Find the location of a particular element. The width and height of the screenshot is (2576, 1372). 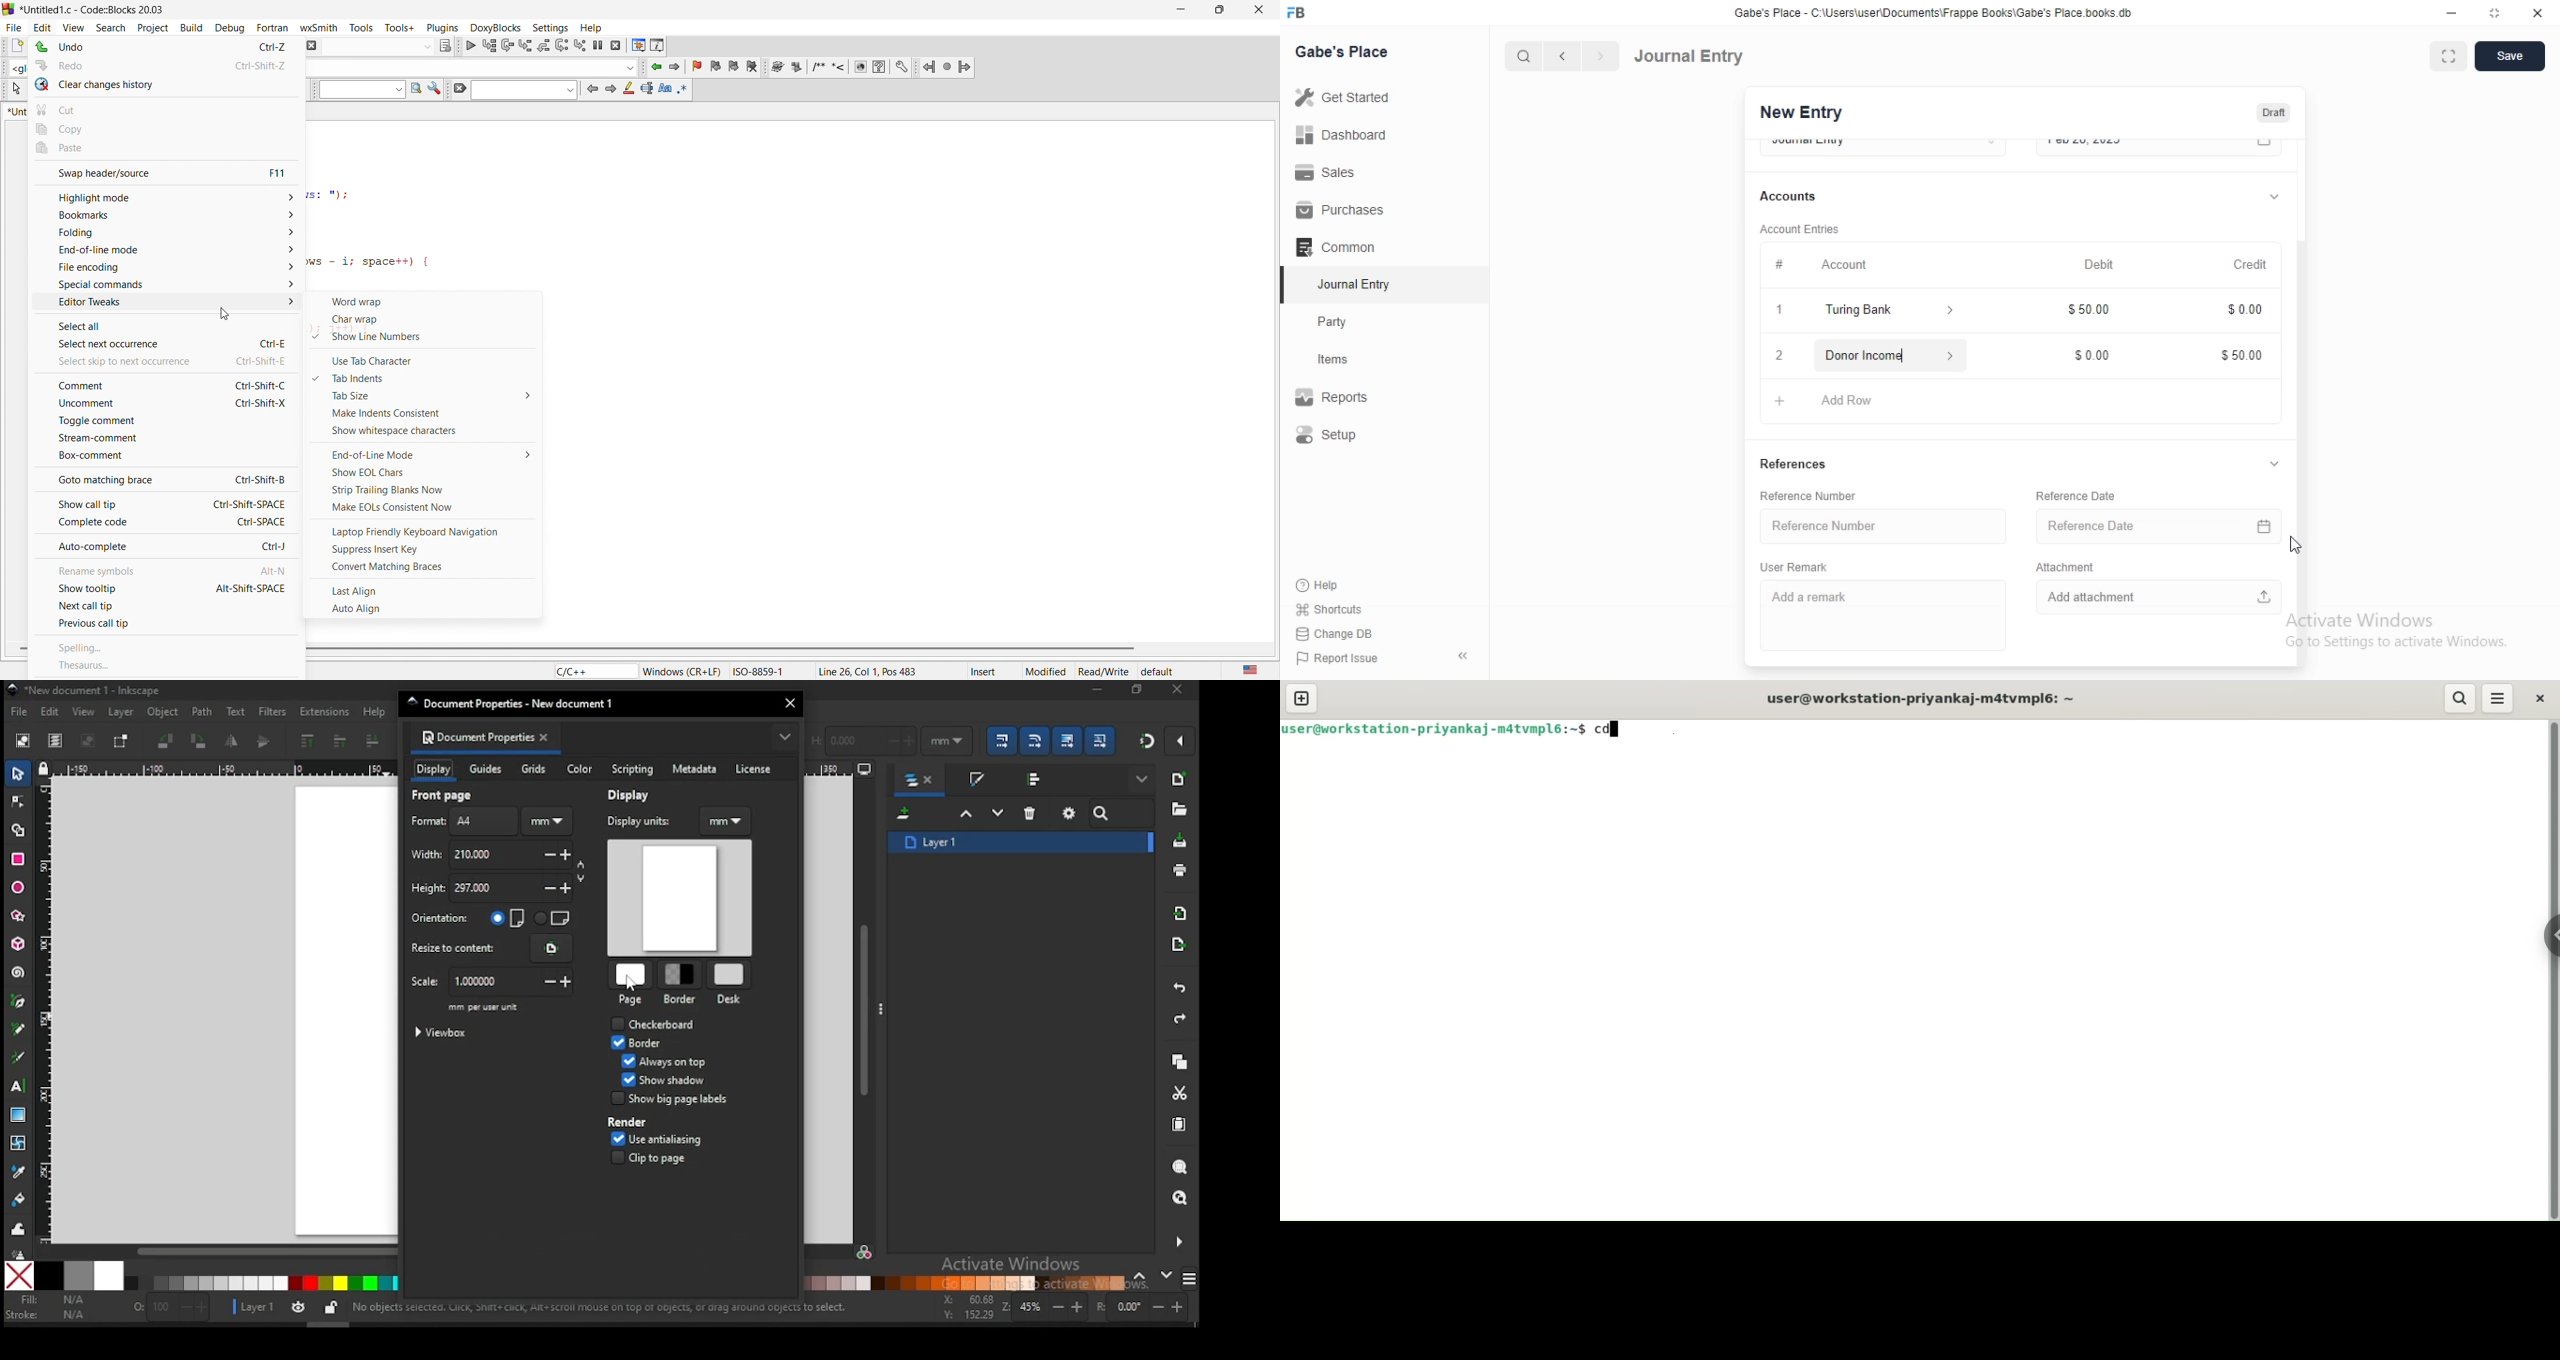

object flip horizontal is located at coordinates (232, 741).